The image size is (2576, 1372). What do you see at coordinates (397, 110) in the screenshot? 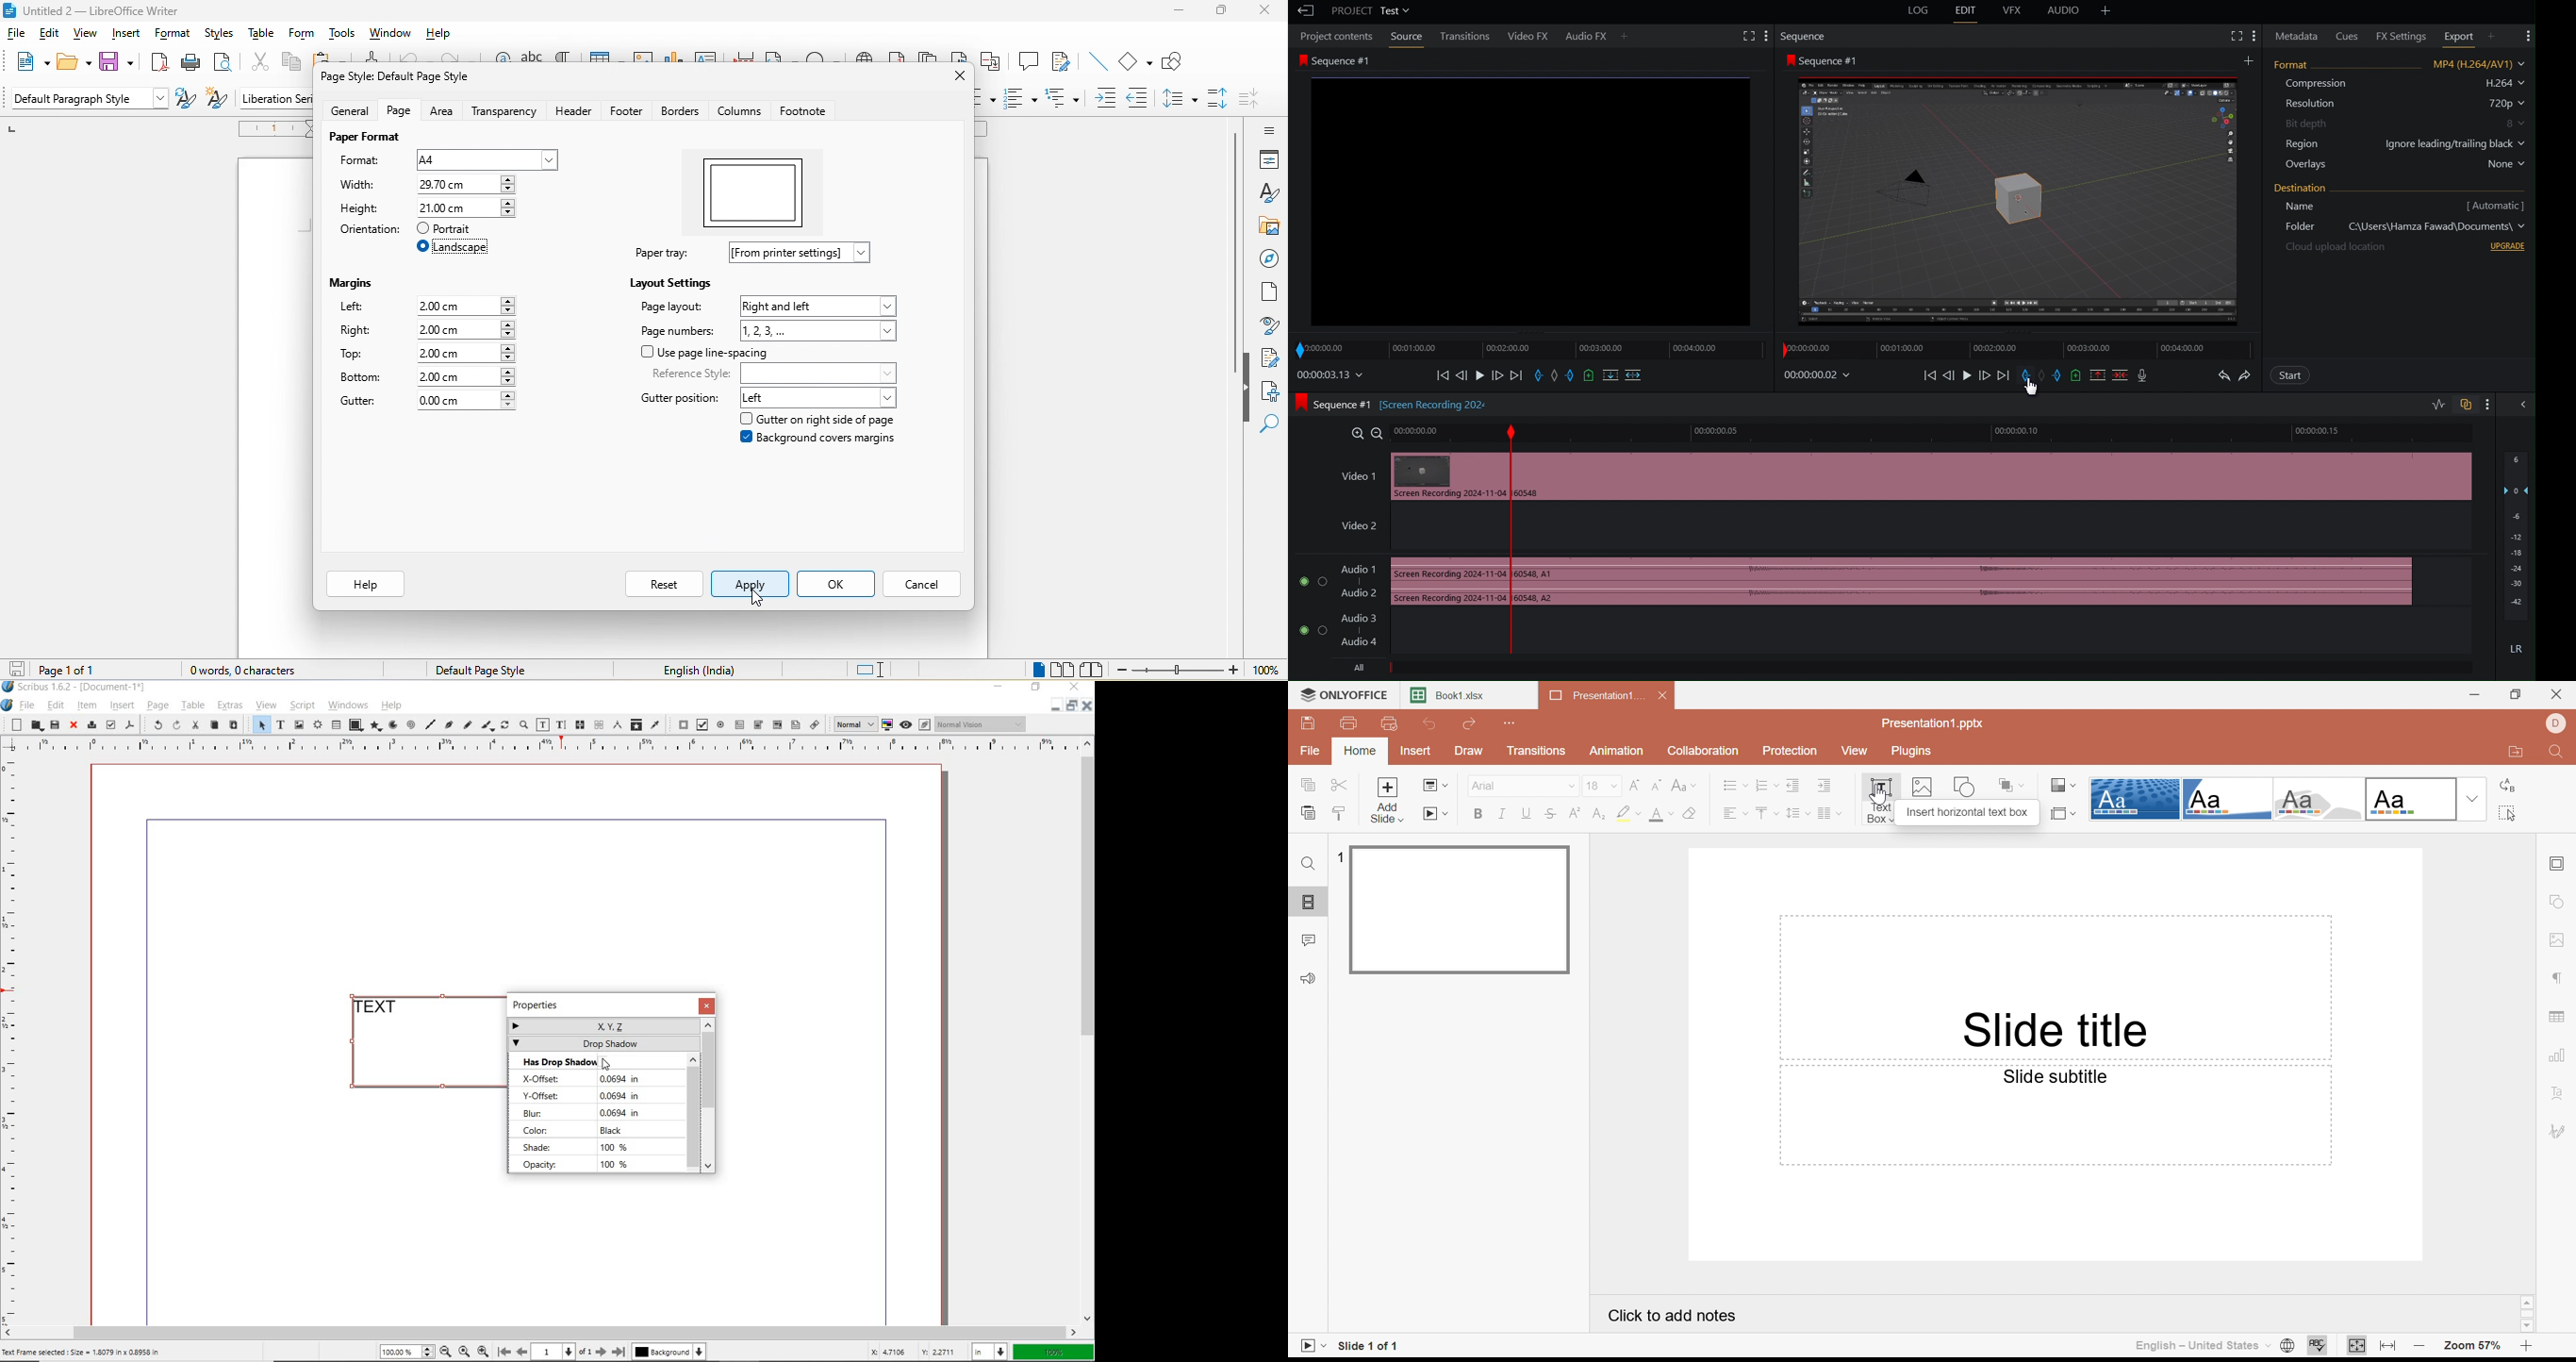
I see `page` at bounding box center [397, 110].